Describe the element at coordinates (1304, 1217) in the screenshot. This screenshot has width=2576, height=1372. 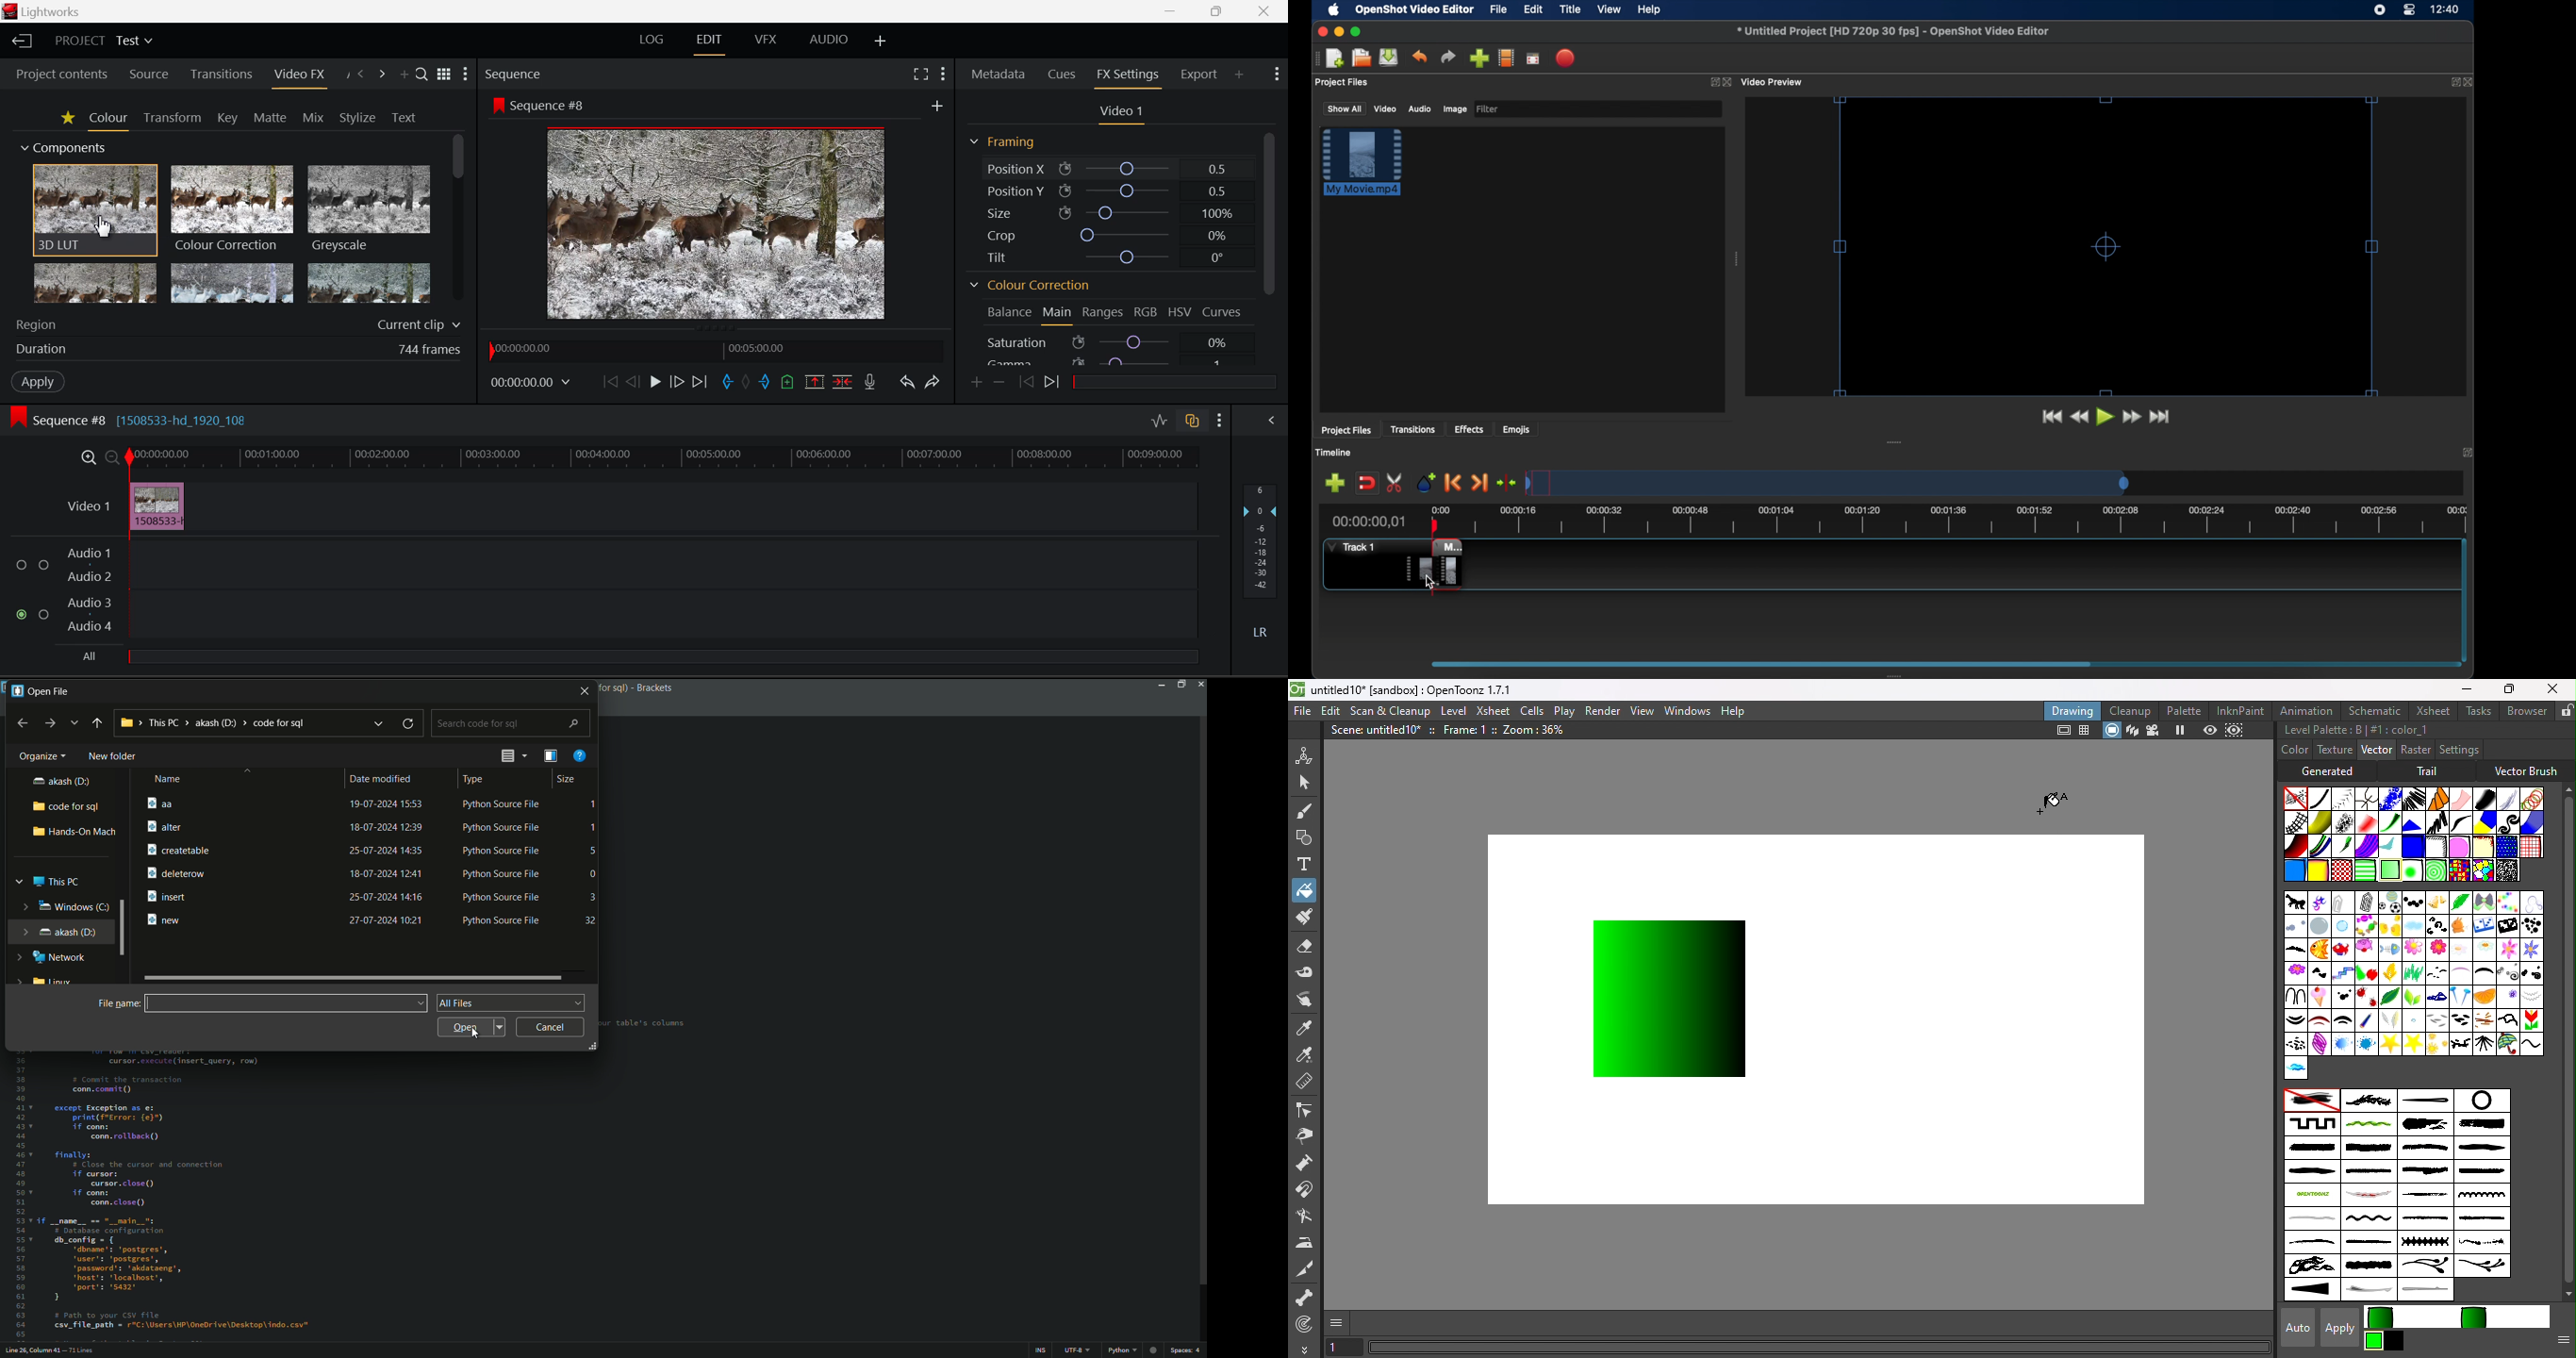
I see `Cutter tool` at that location.